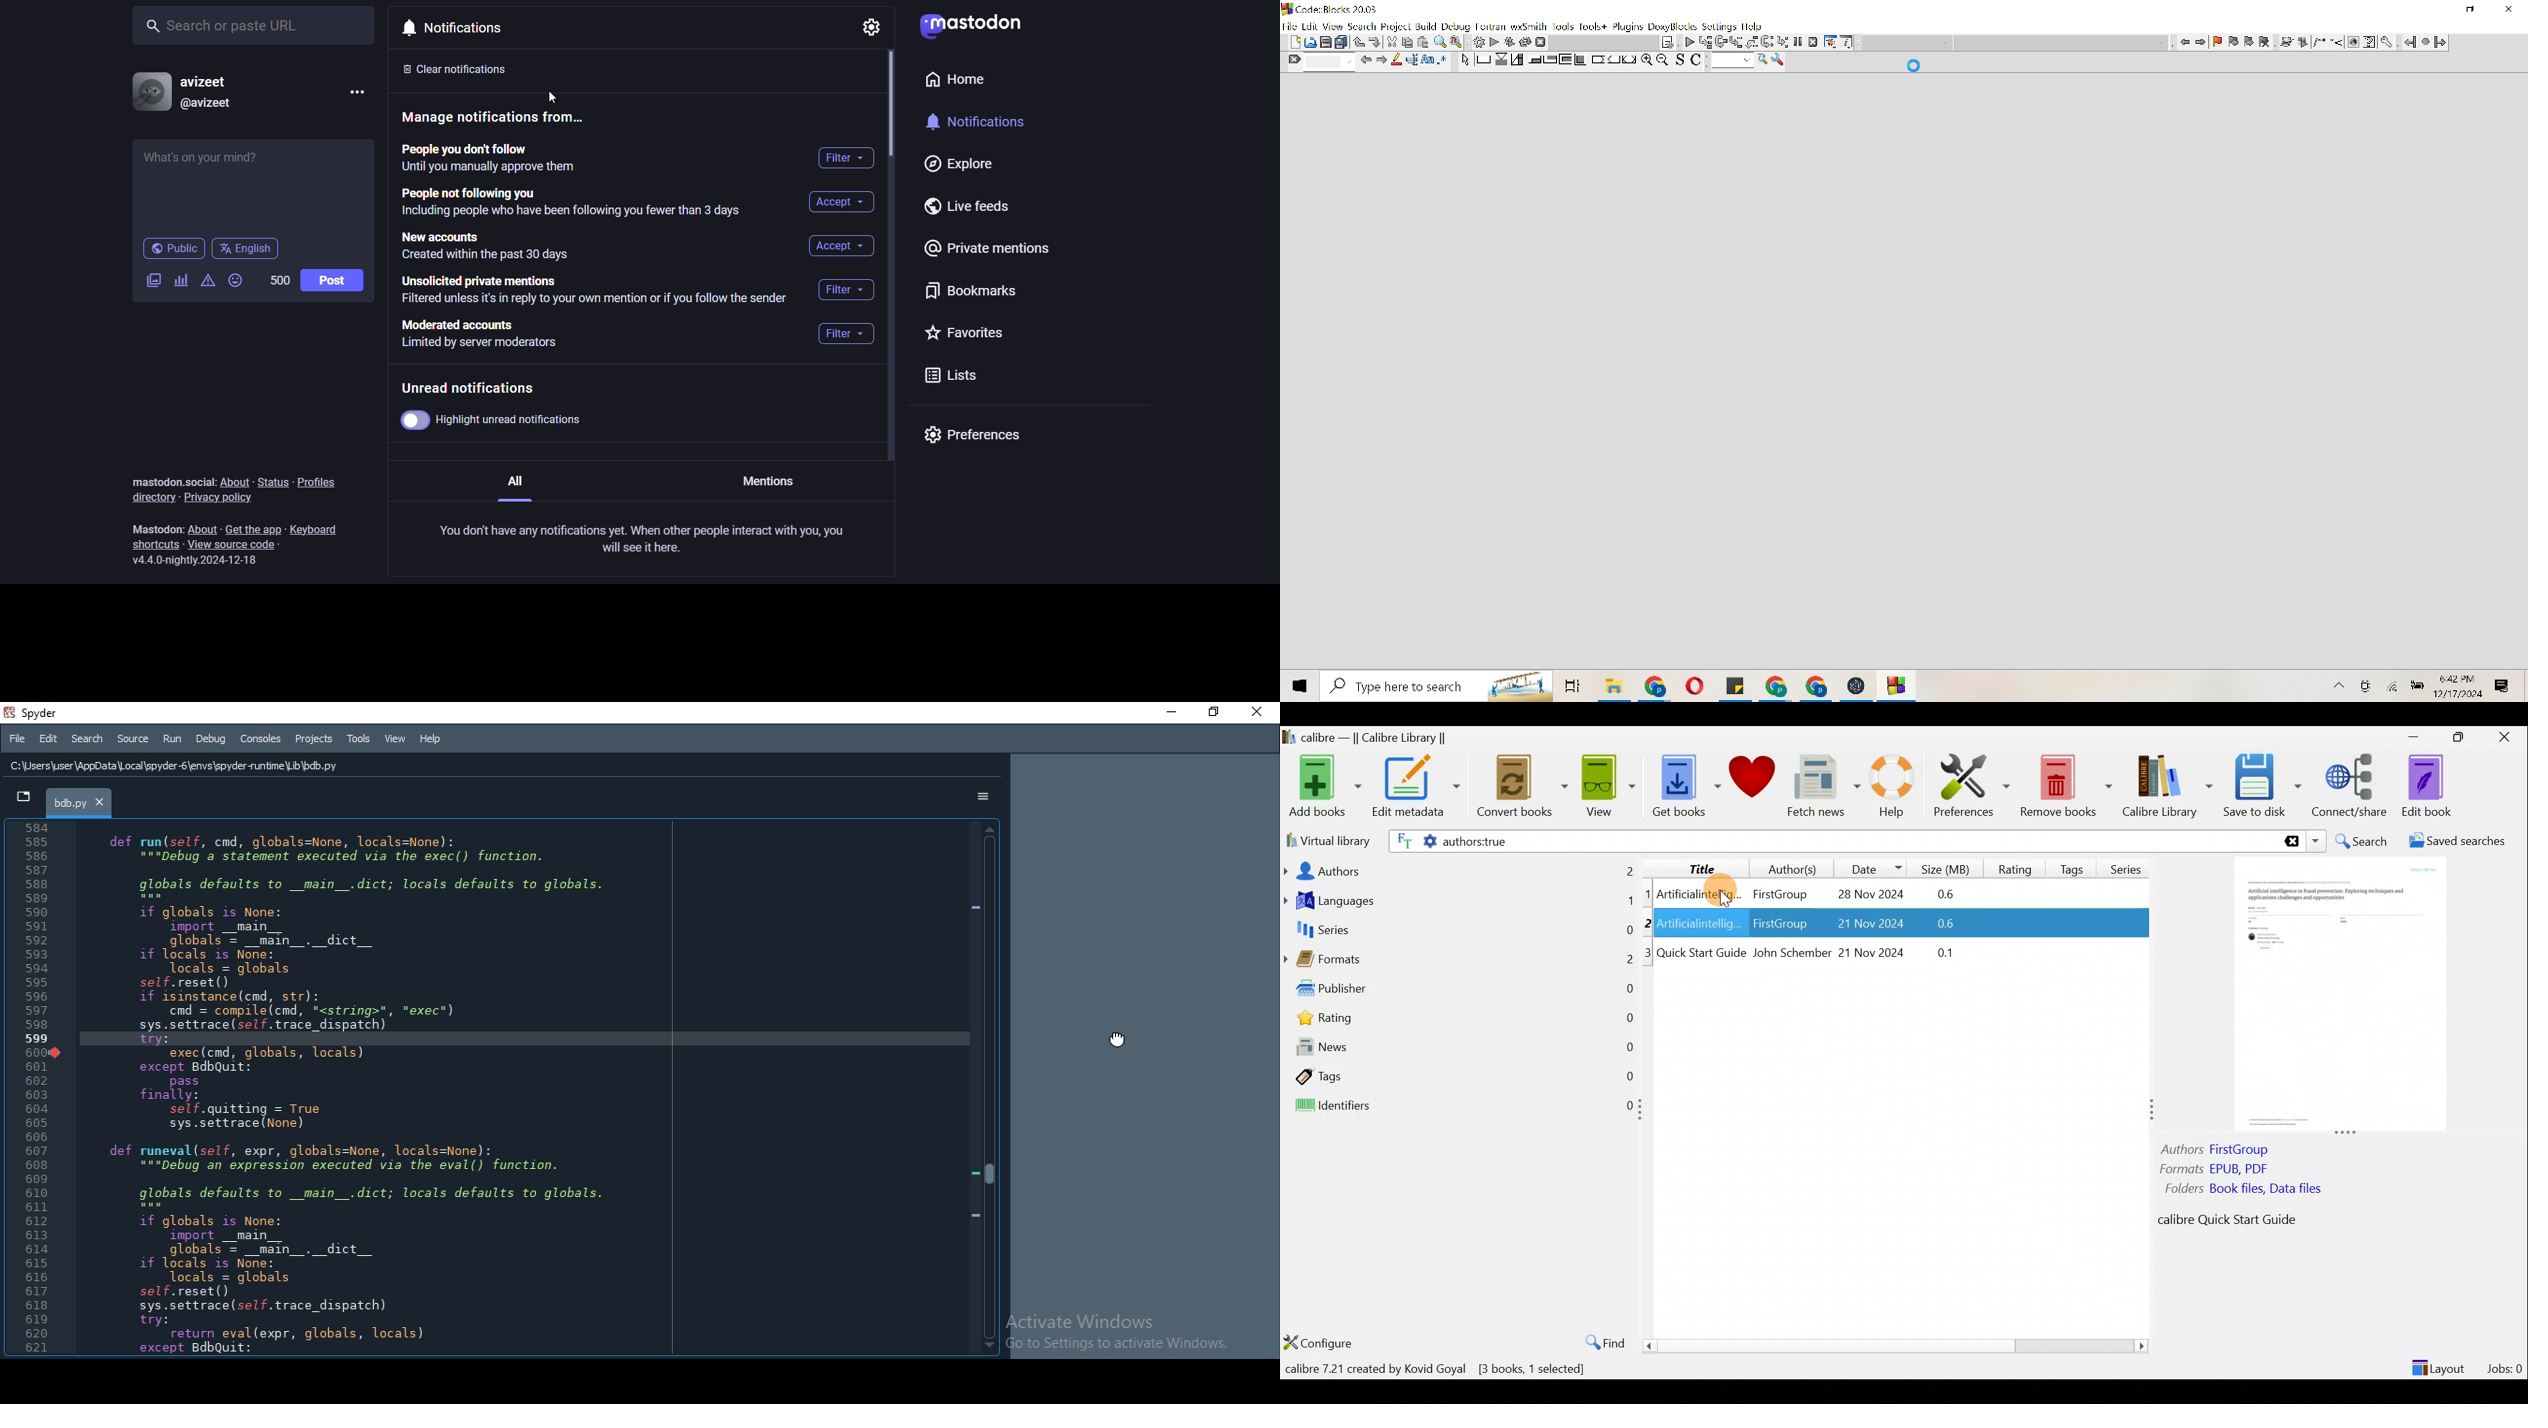 The image size is (2548, 1428). Describe the element at coordinates (1673, 27) in the screenshot. I see `Doxyblocks` at that location.